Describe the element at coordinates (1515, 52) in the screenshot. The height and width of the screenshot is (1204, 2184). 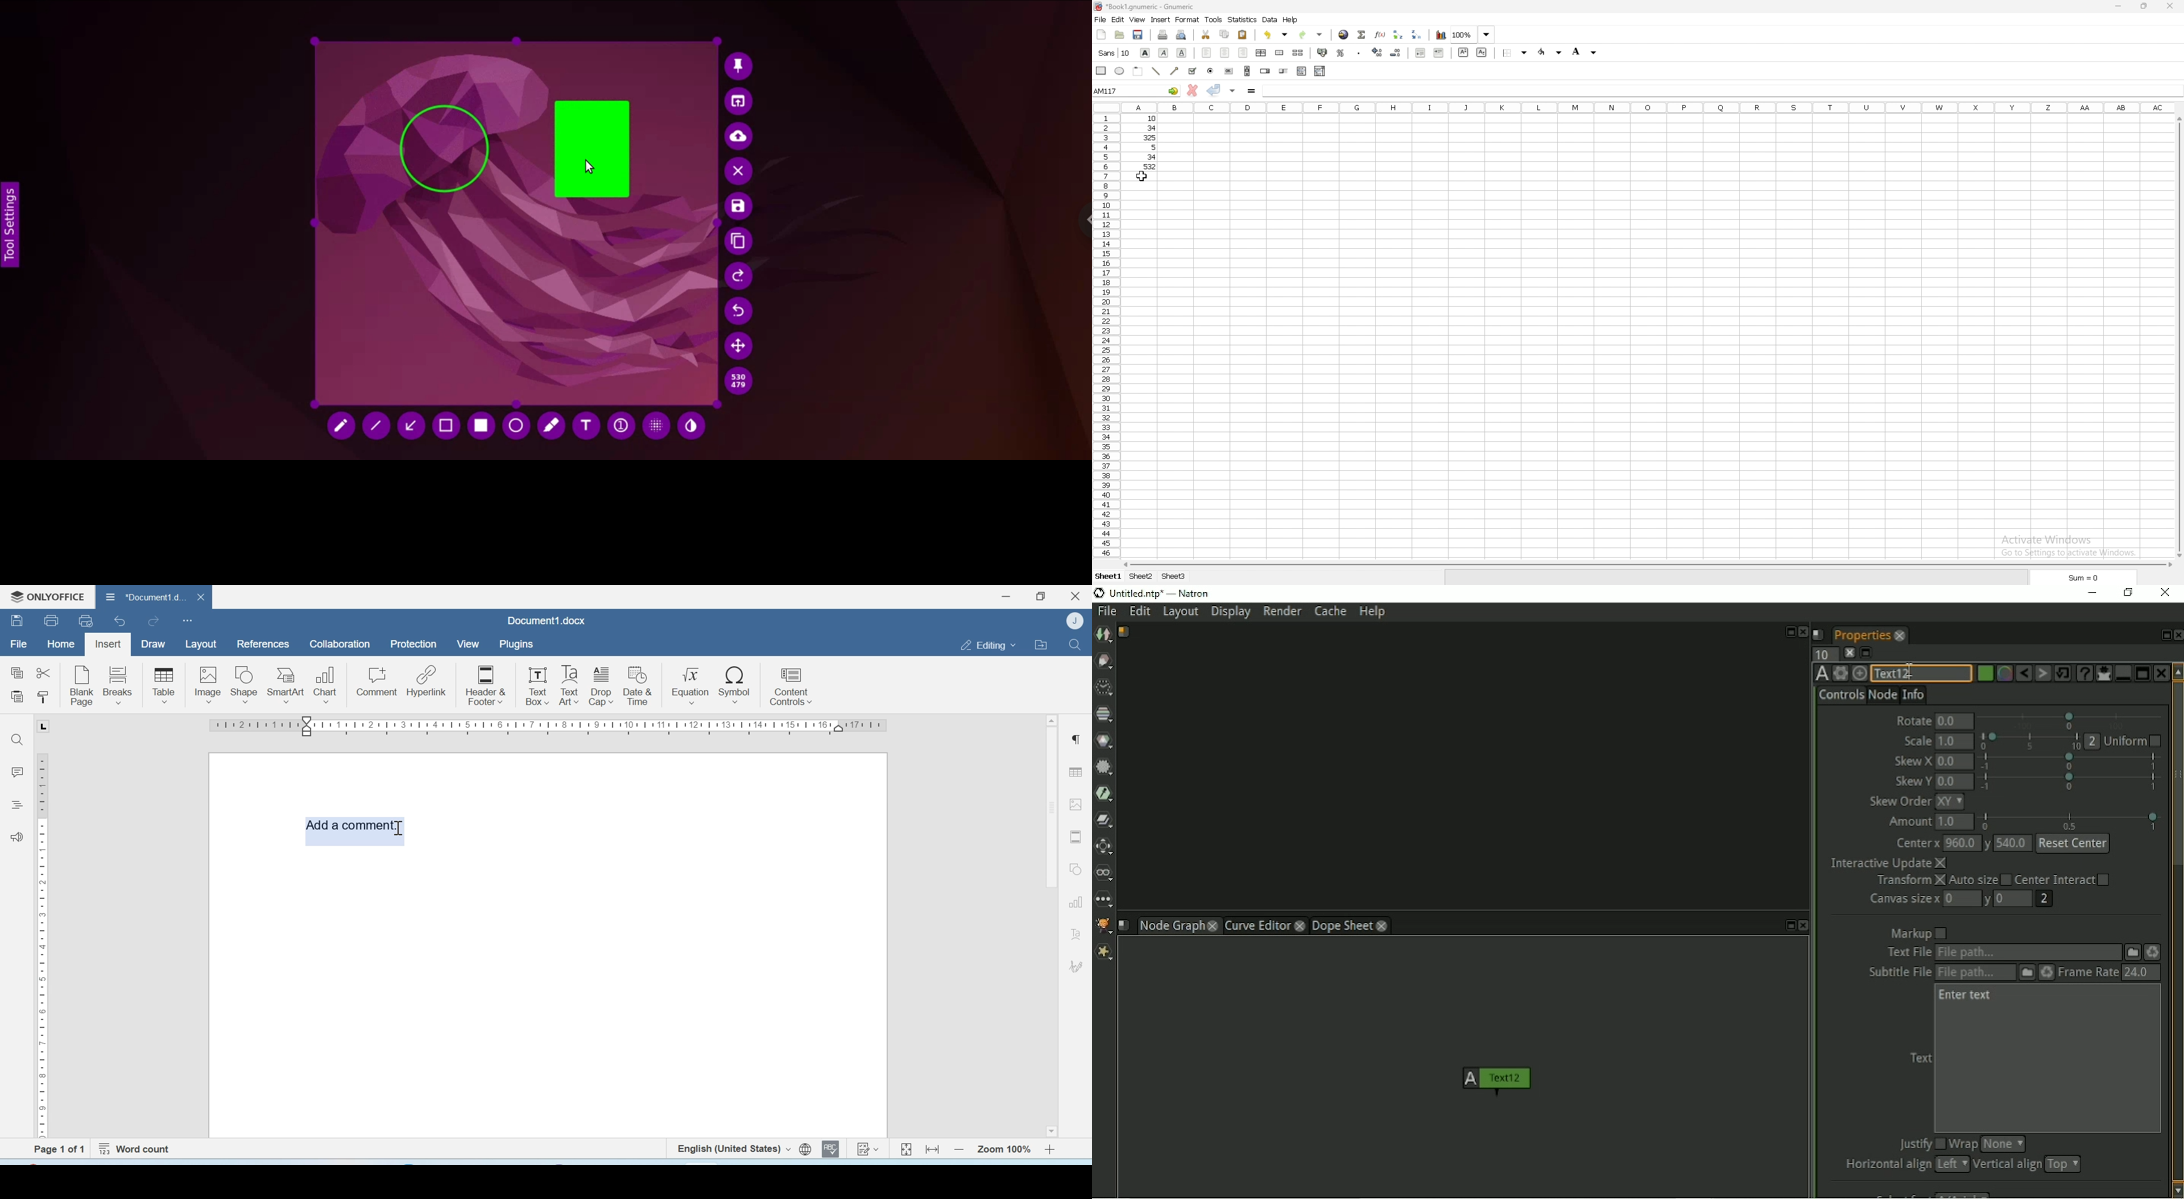
I see `border` at that location.